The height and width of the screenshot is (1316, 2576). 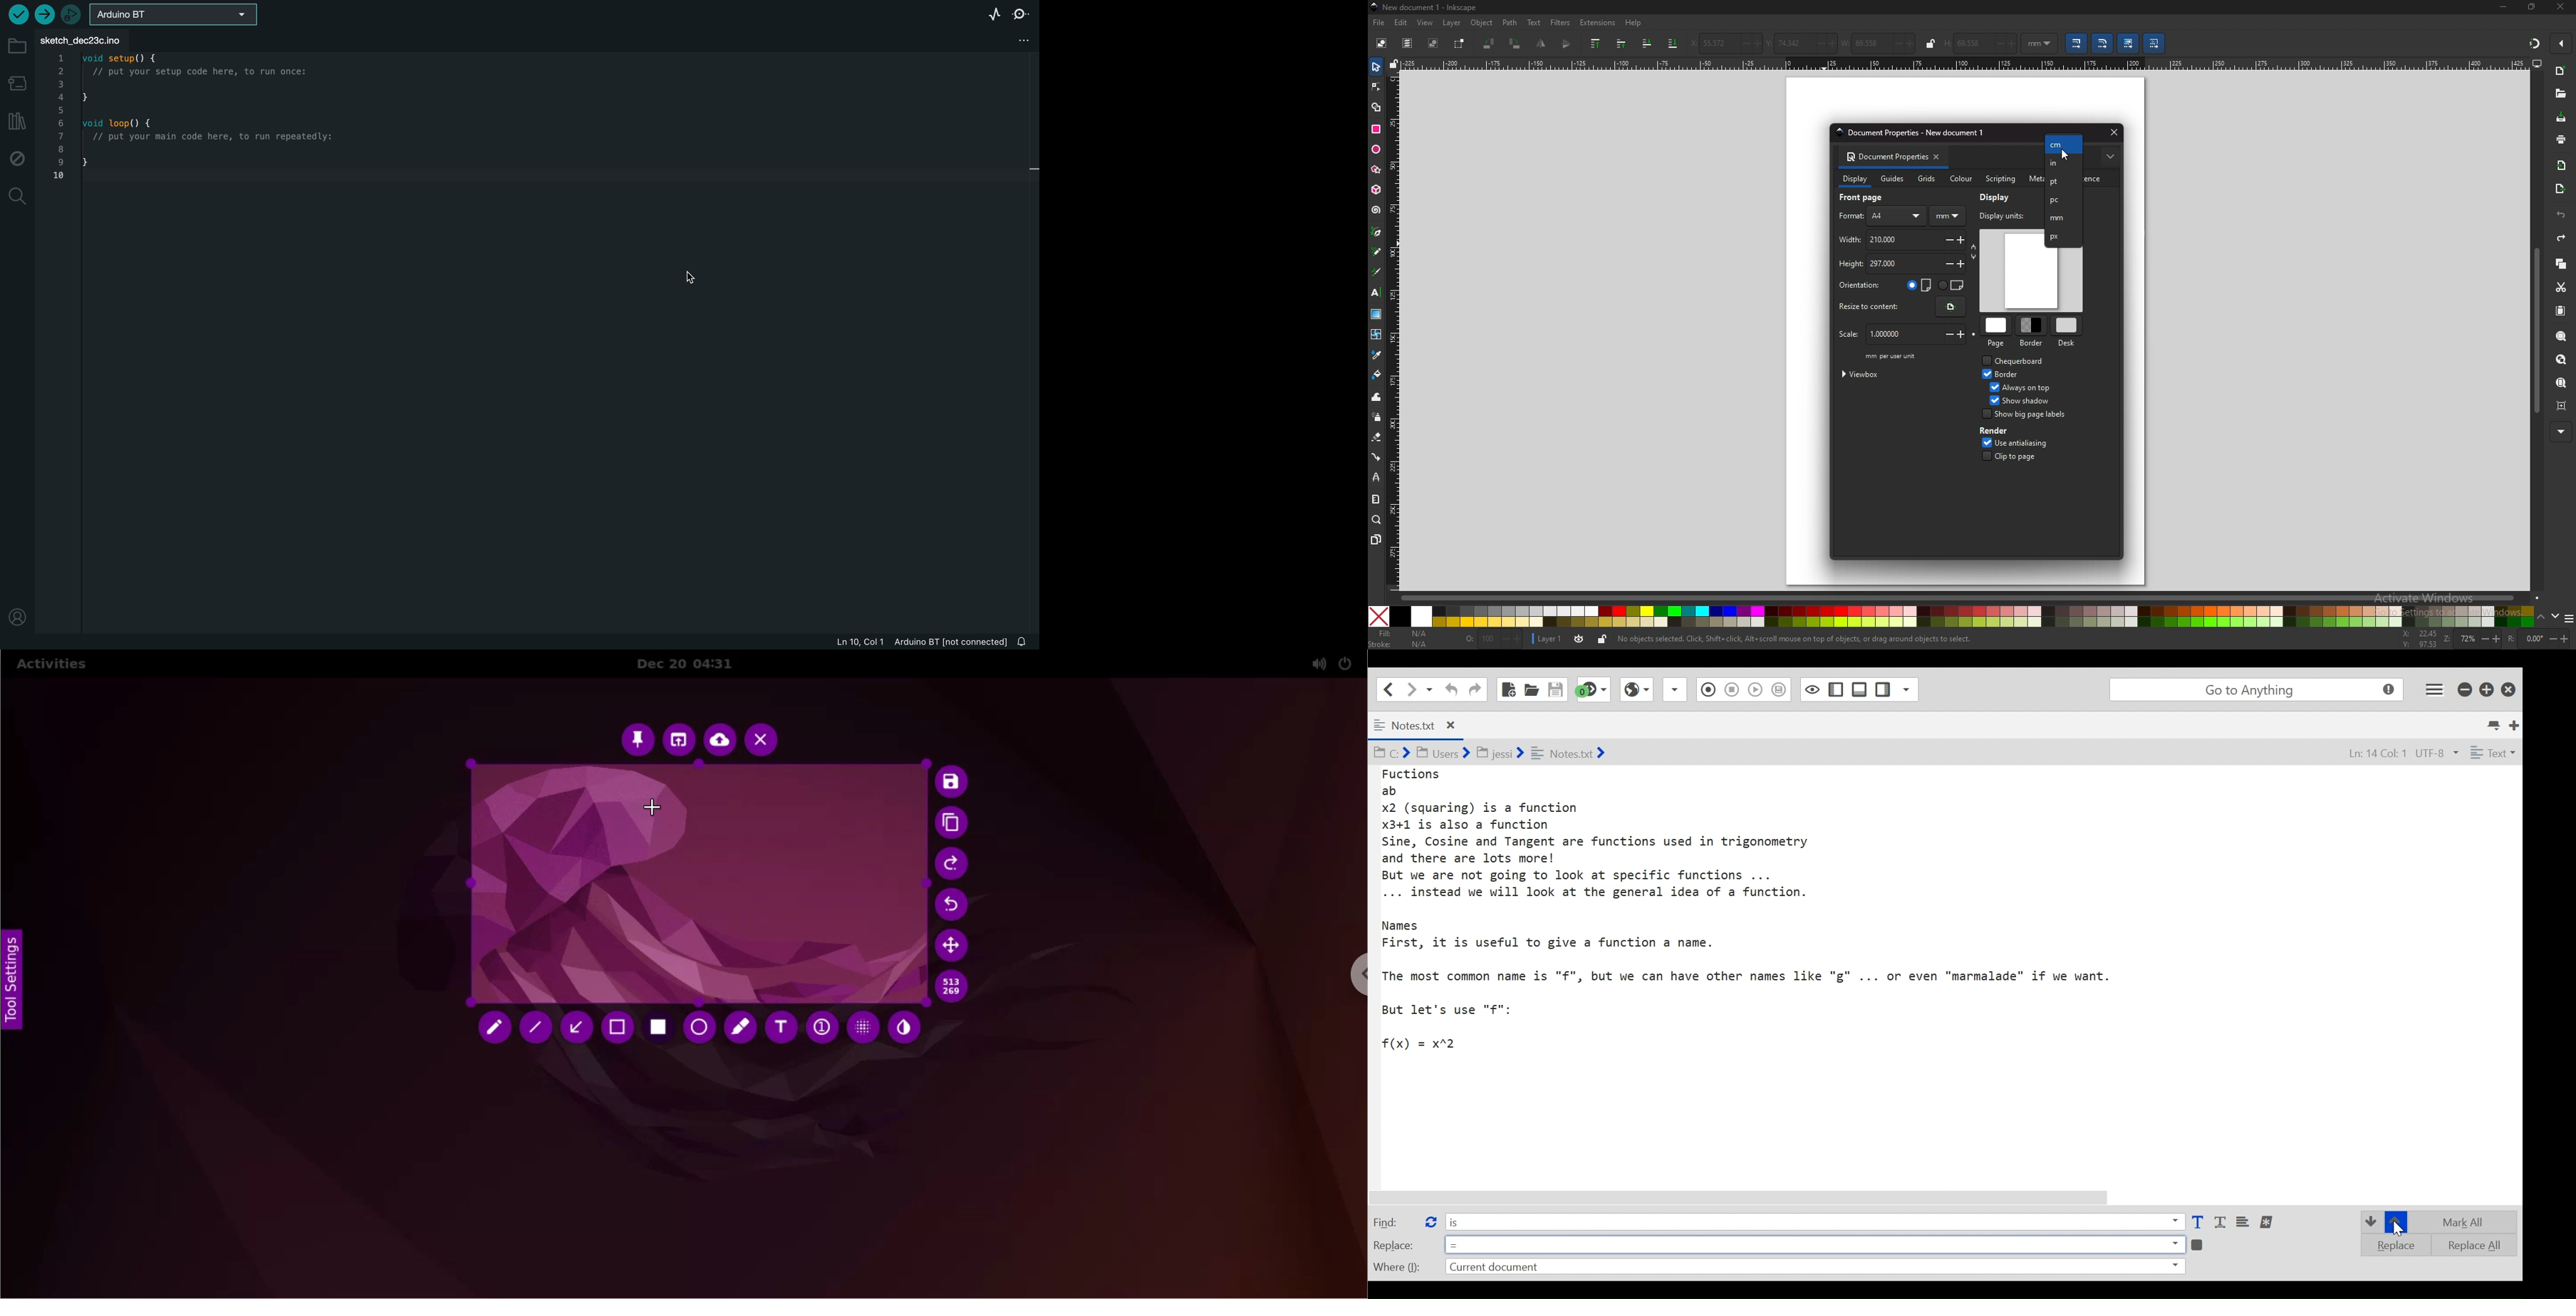 What do you see at coordinates (1983, 442) in the screenshot?
I see `Checkbox` at bounding box center [1983, 442].